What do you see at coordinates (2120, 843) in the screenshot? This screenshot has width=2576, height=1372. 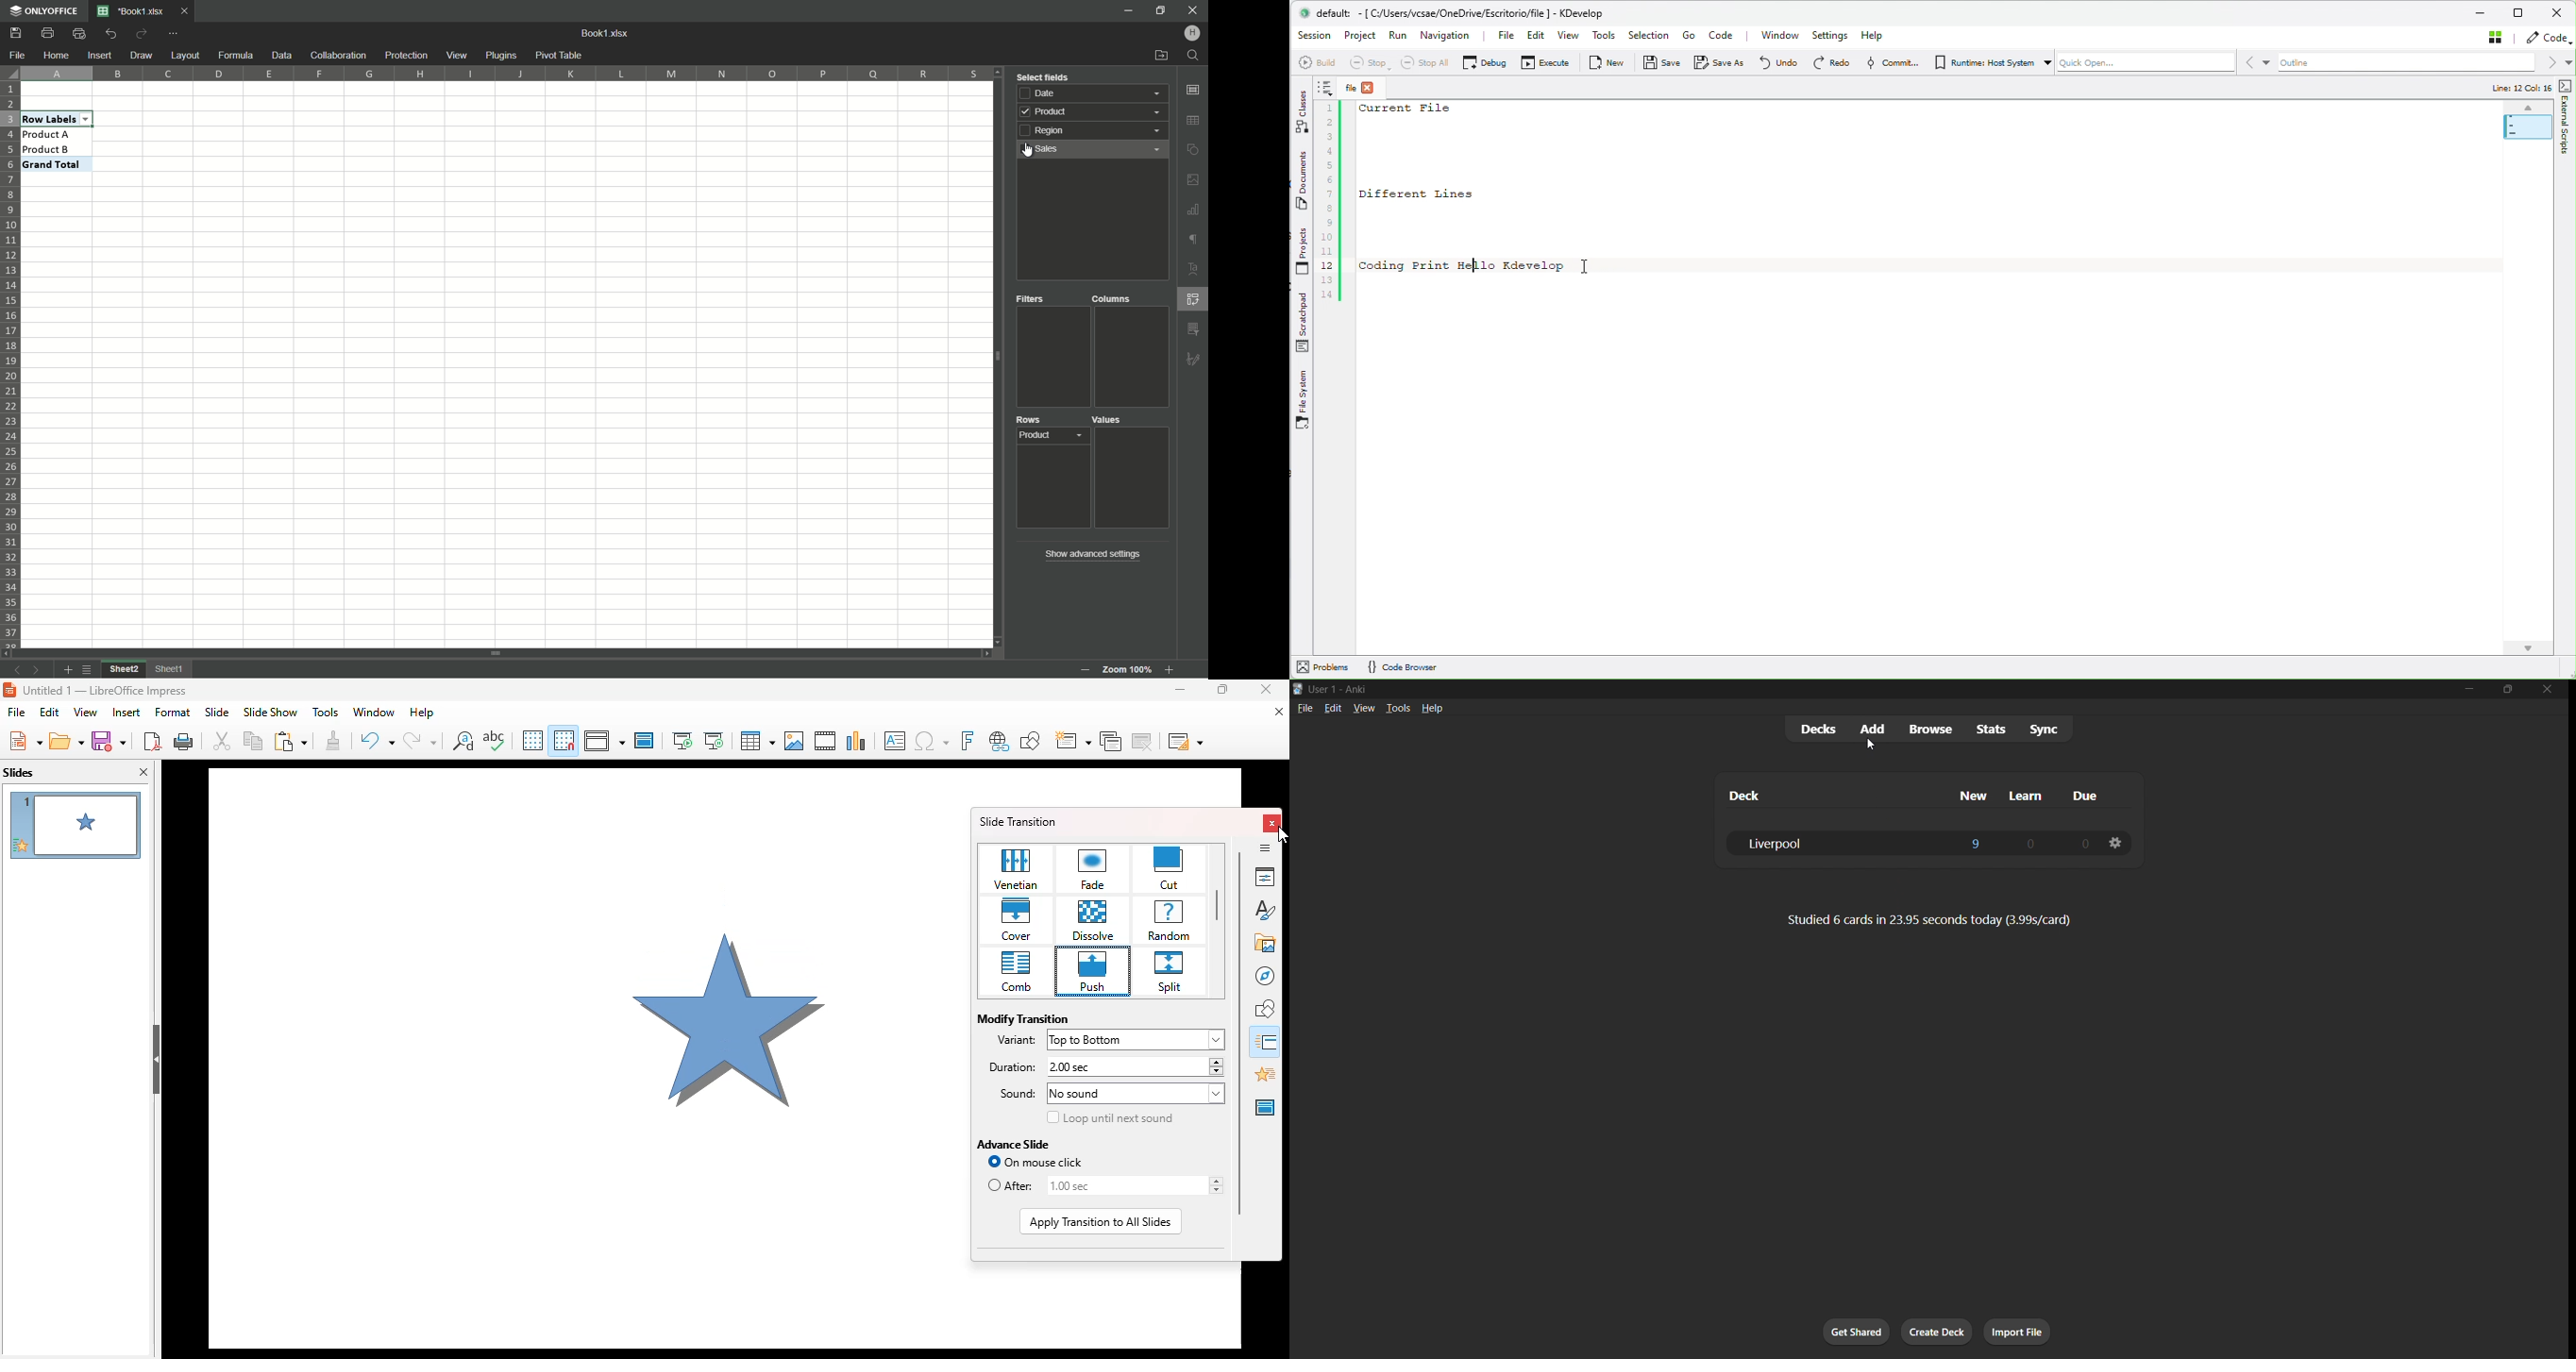 I see `deck settings` at bounding box center [2120, 843].